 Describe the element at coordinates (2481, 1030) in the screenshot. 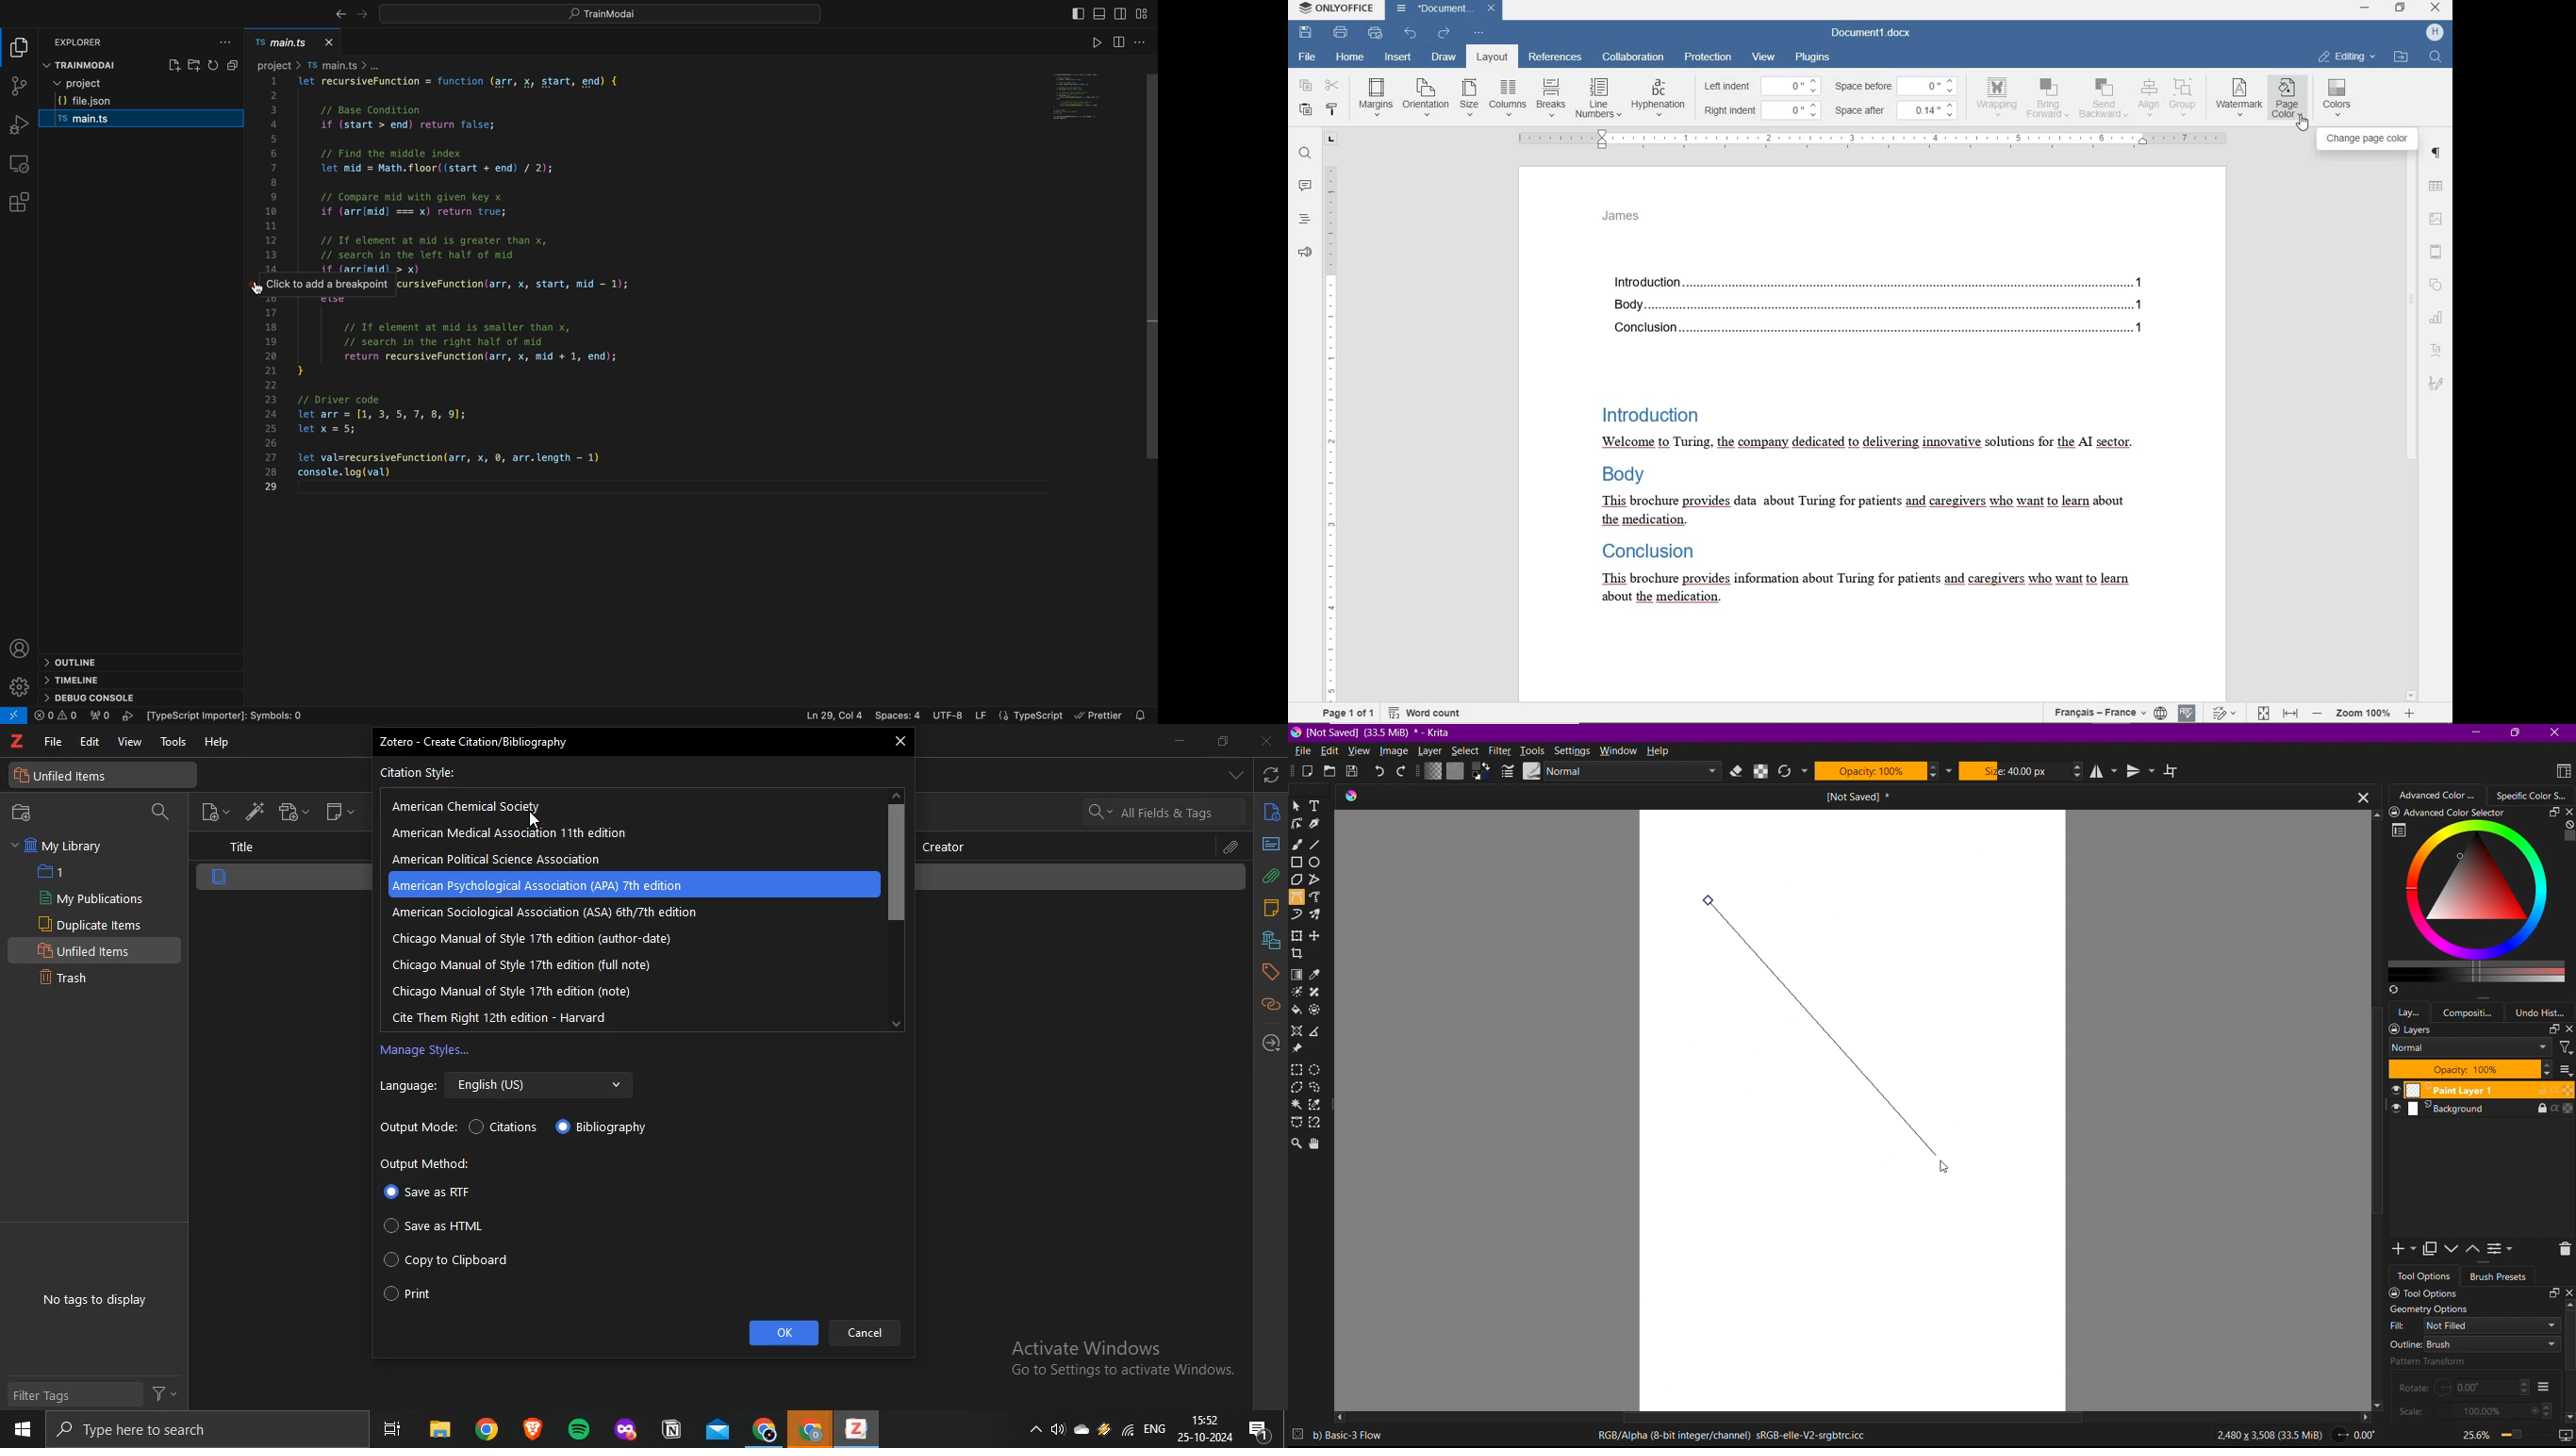

I see `Layers` at that location.